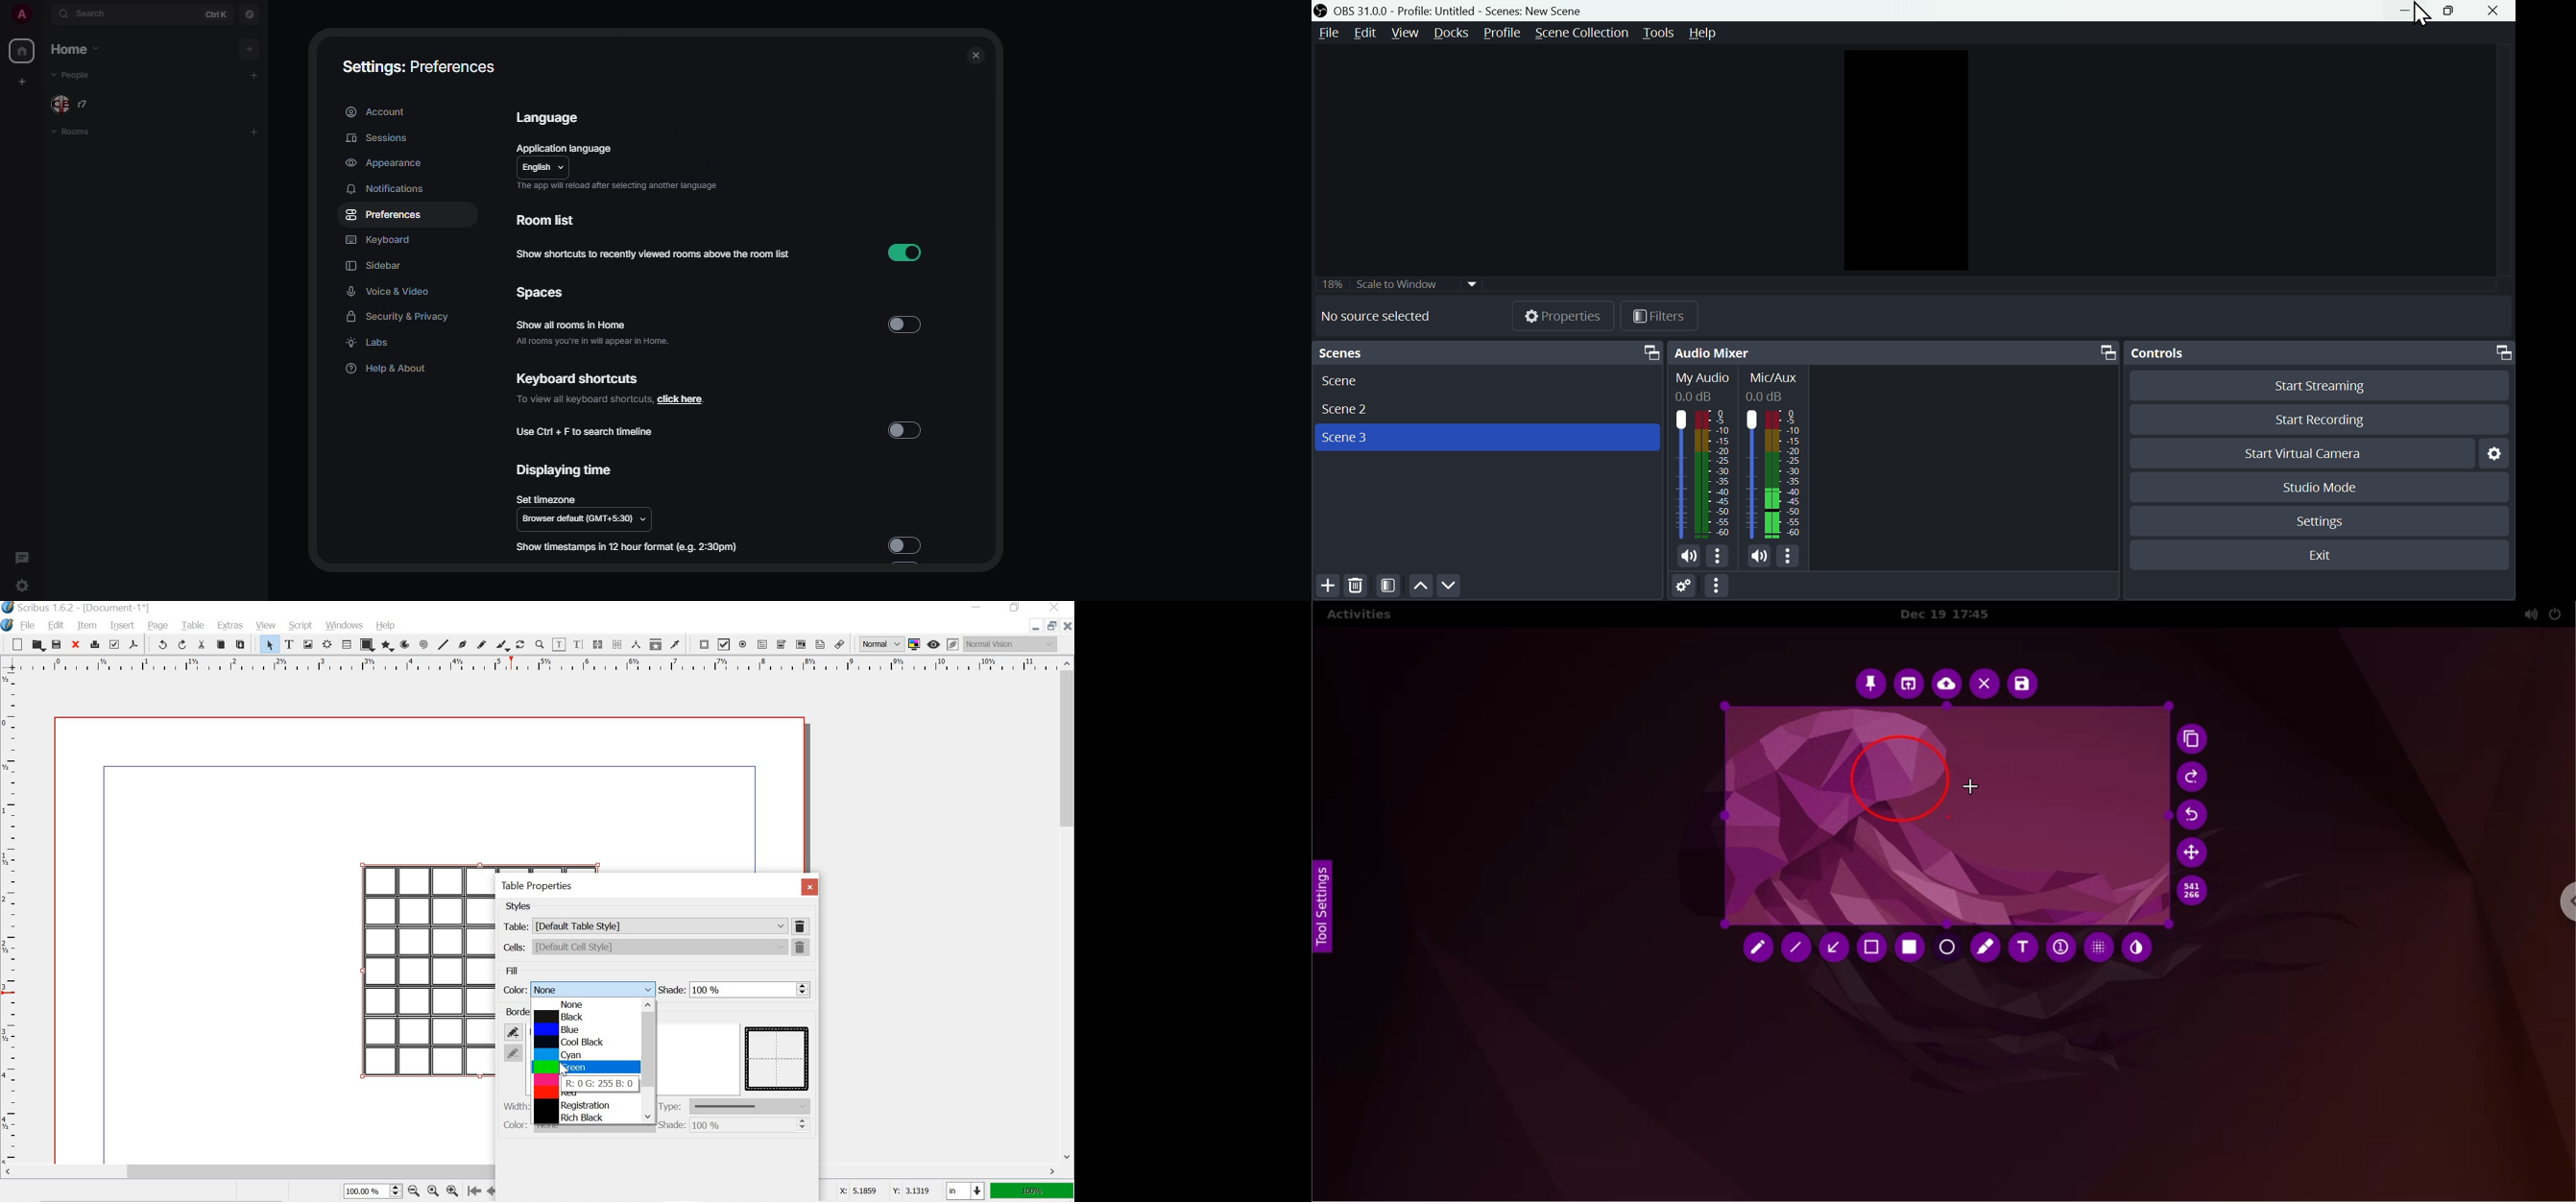  What do you see at coordinates (1031, 627) in the screenshot?
I see `minimize` at bounding box center [1031, 627].